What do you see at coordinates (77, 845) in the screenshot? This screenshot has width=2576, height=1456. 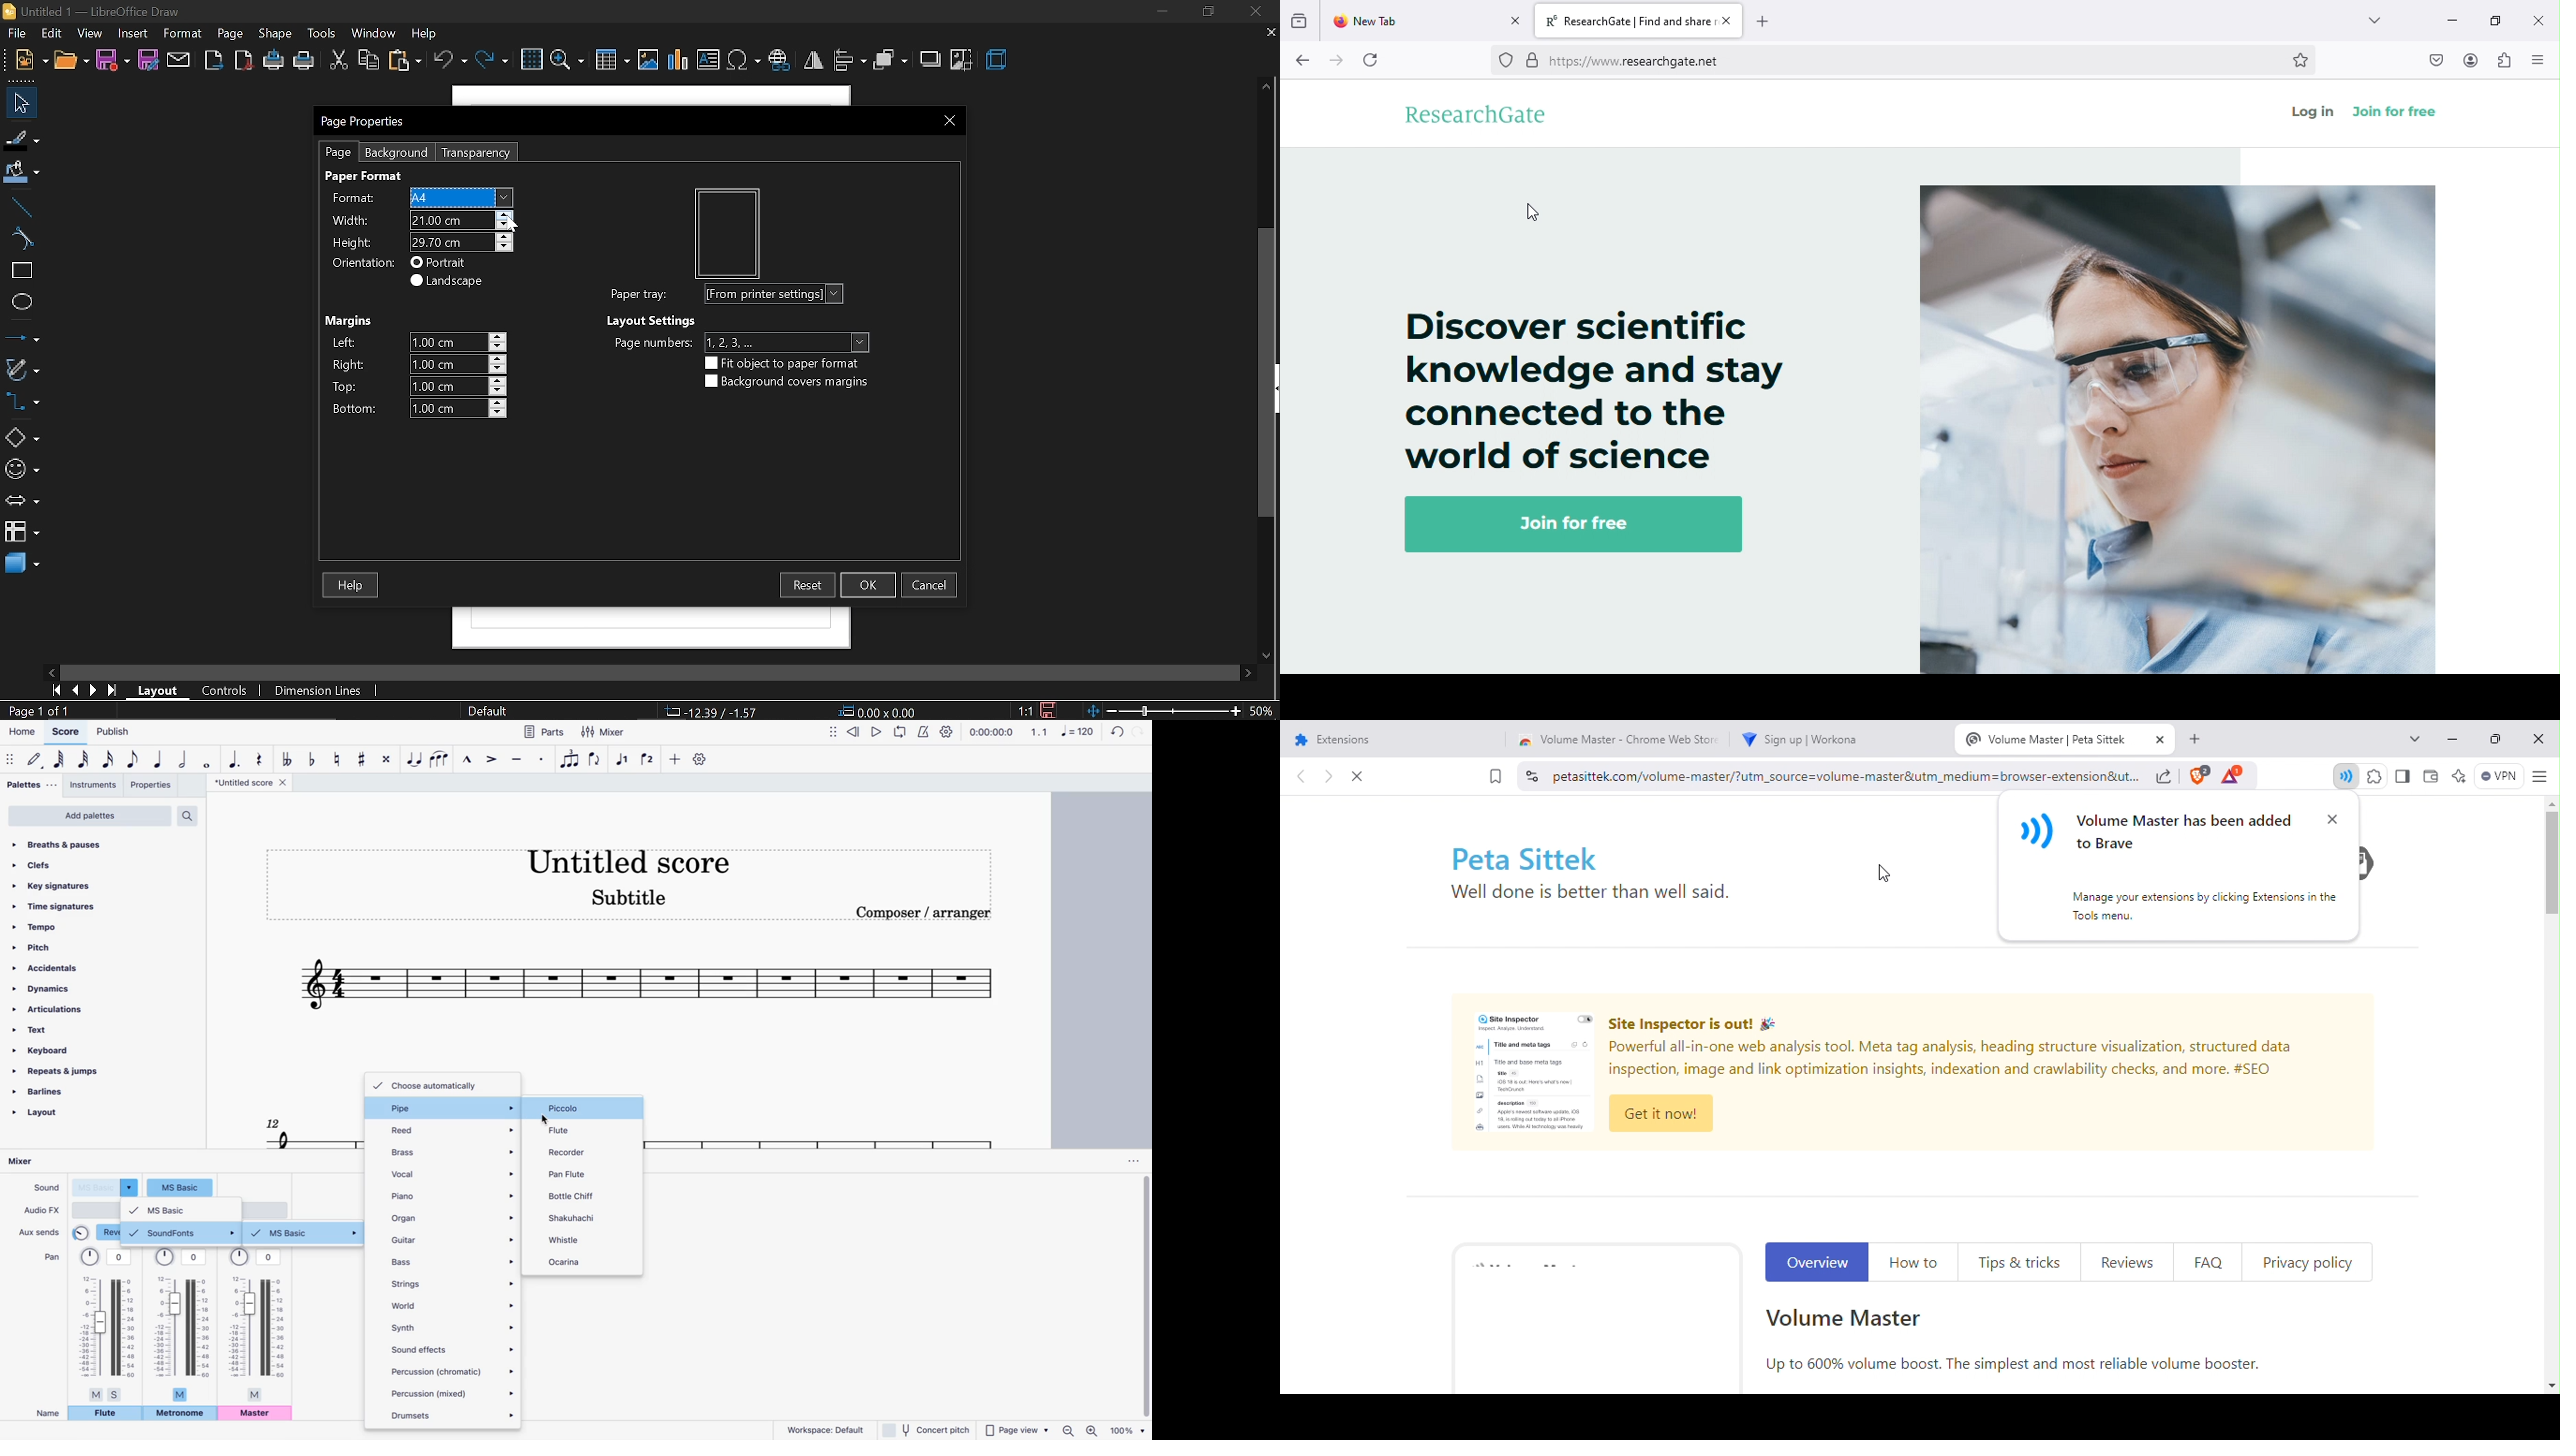 I see `breaths & pauses` at bounding box center [77, 845].